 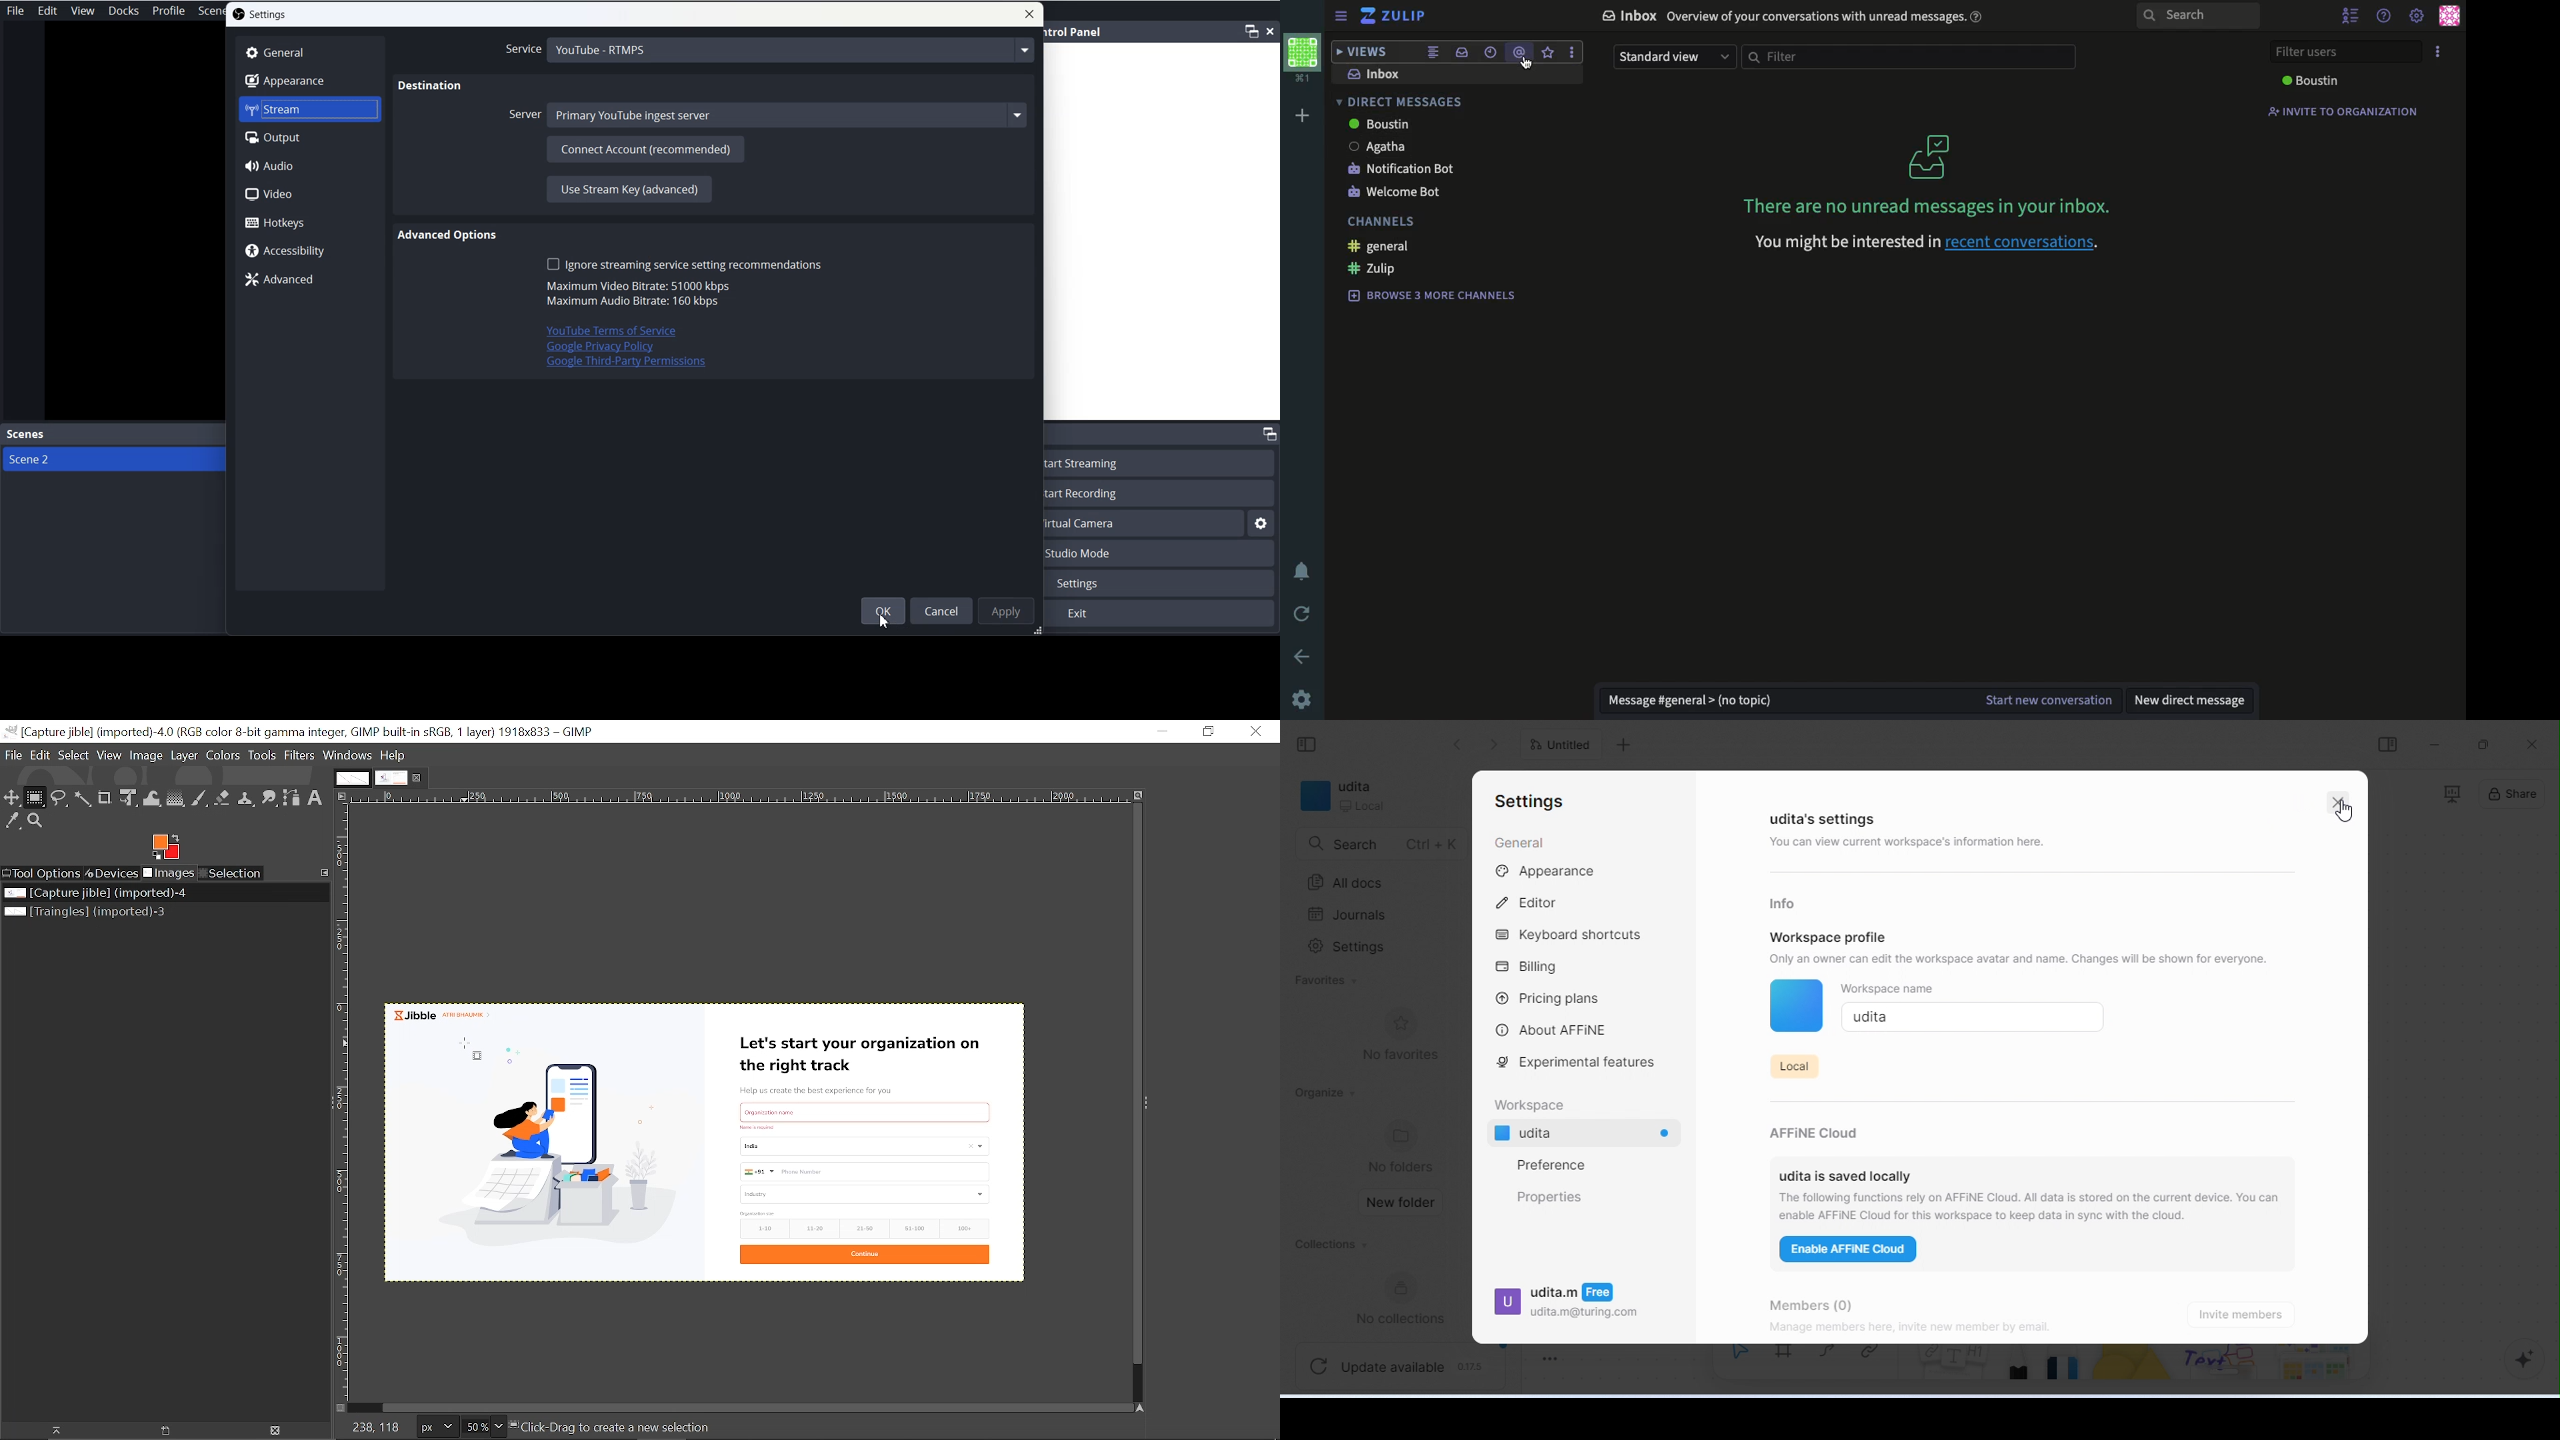 I want to click on Horizontal srollbar, so click(x=758, y=1406).